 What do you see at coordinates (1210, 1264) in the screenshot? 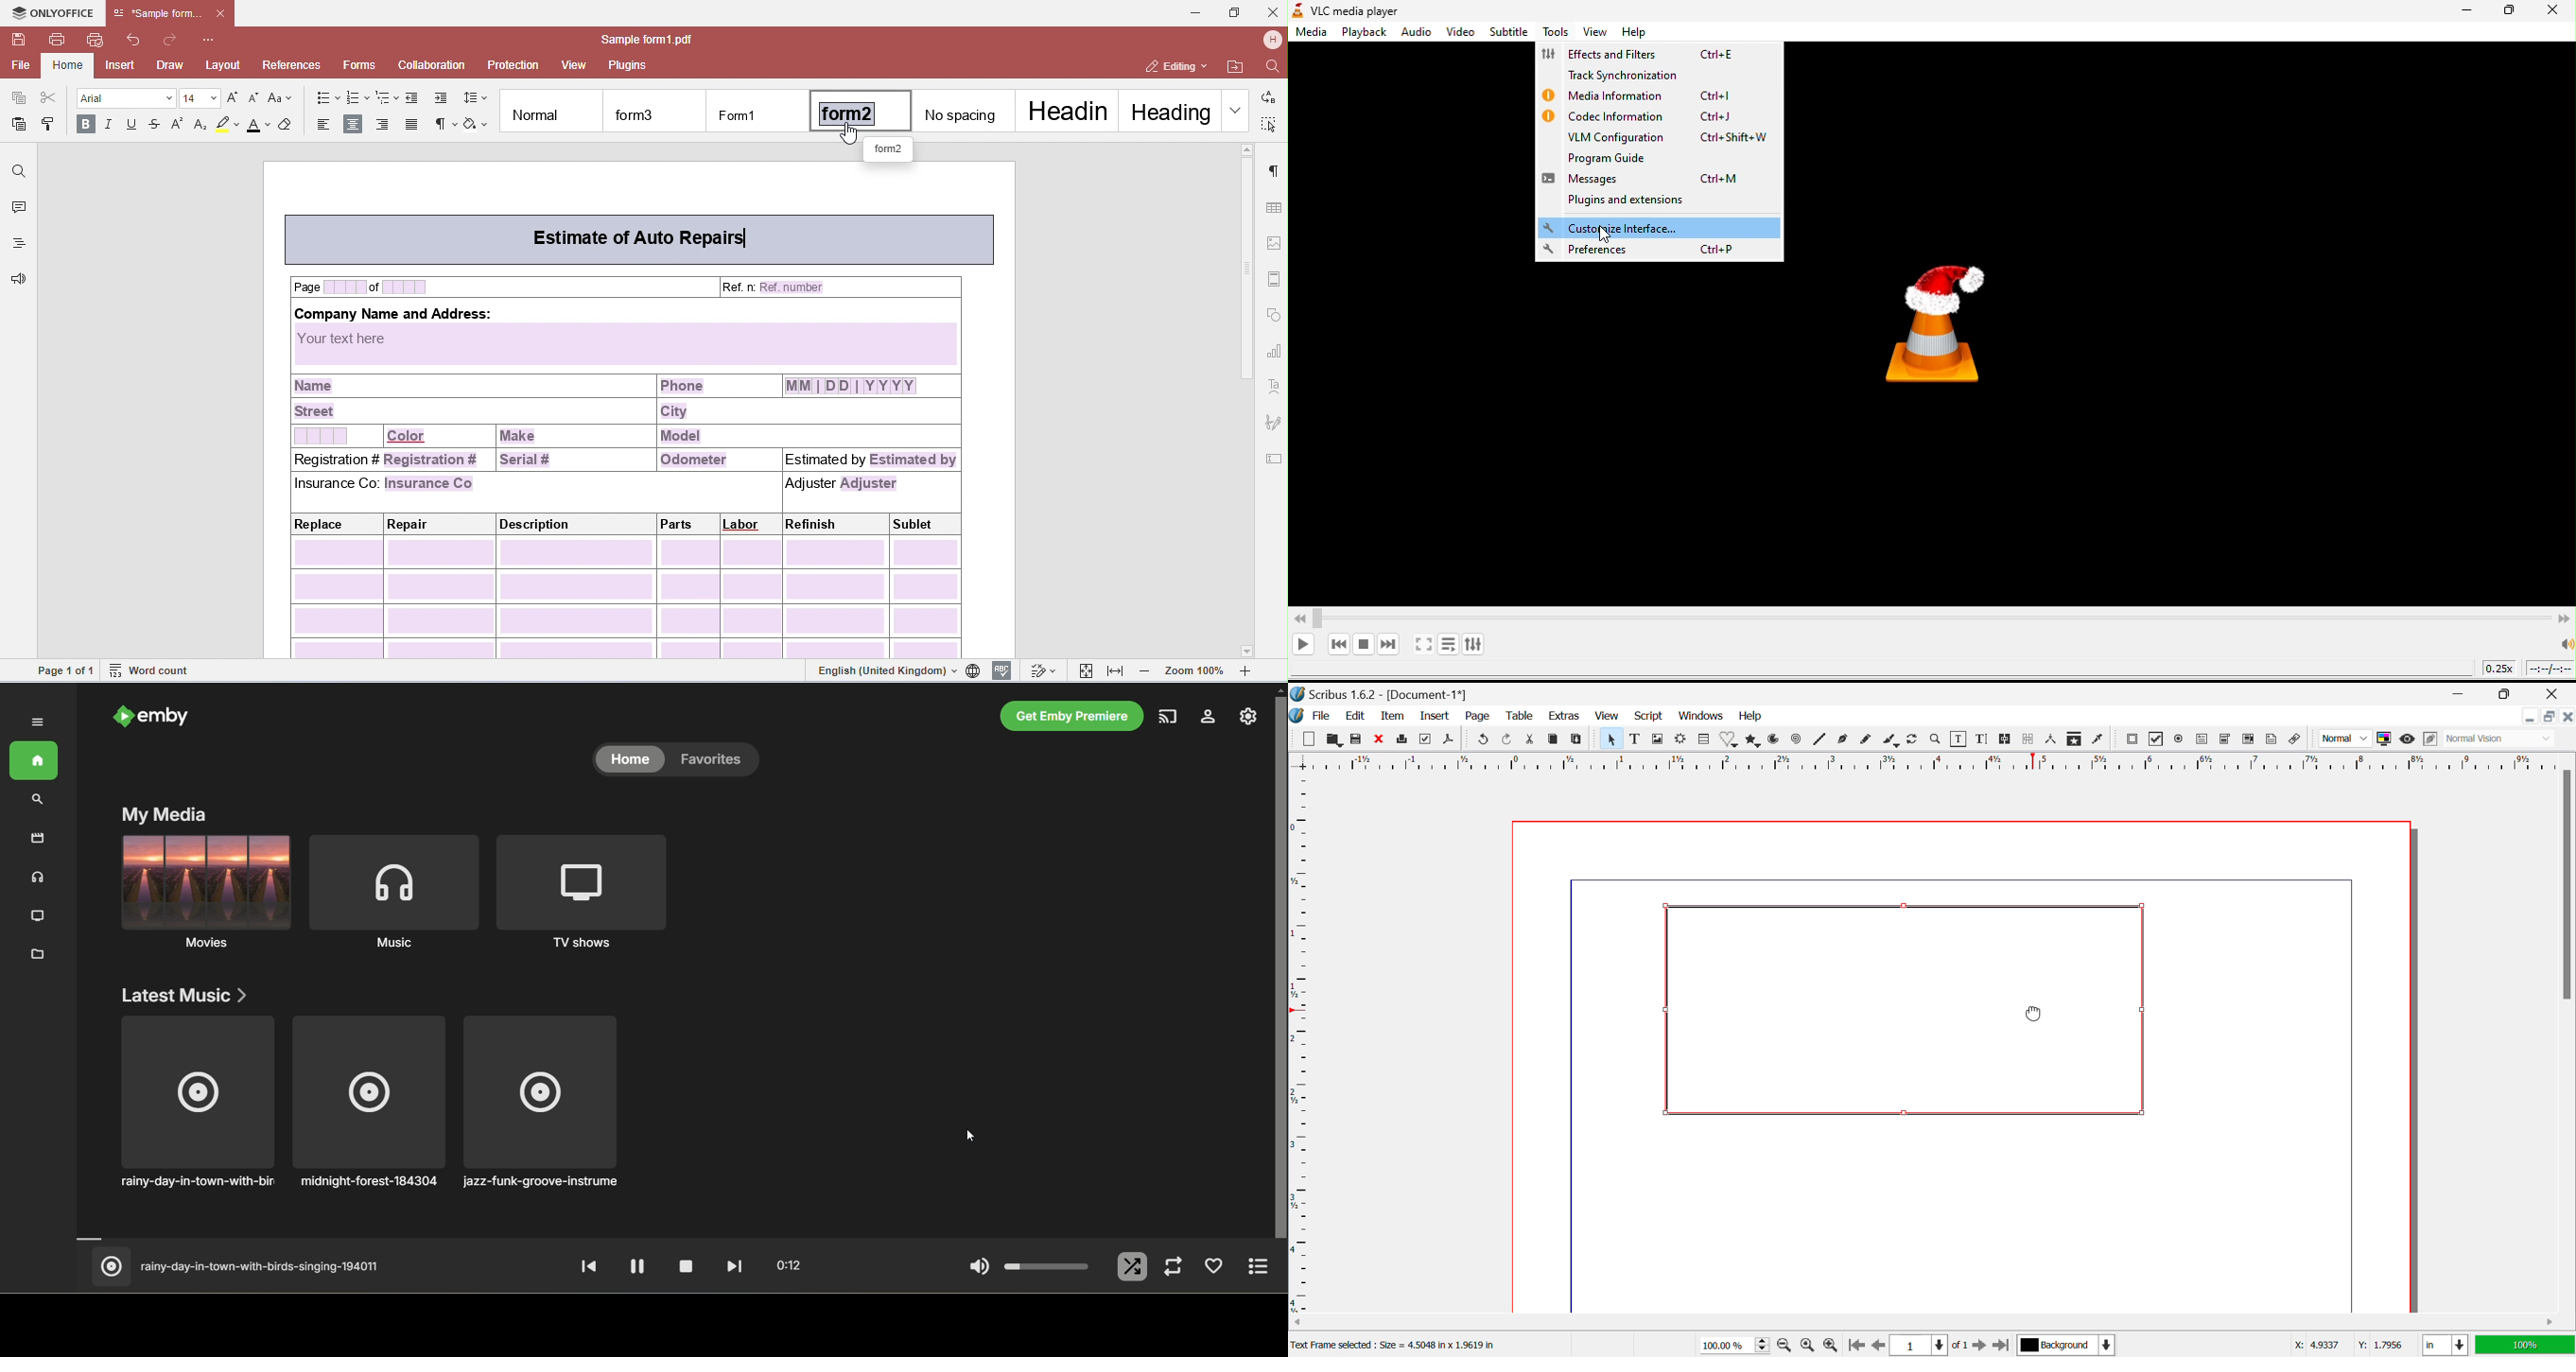
I see `favorites` at bounding box center [1210, 1264].